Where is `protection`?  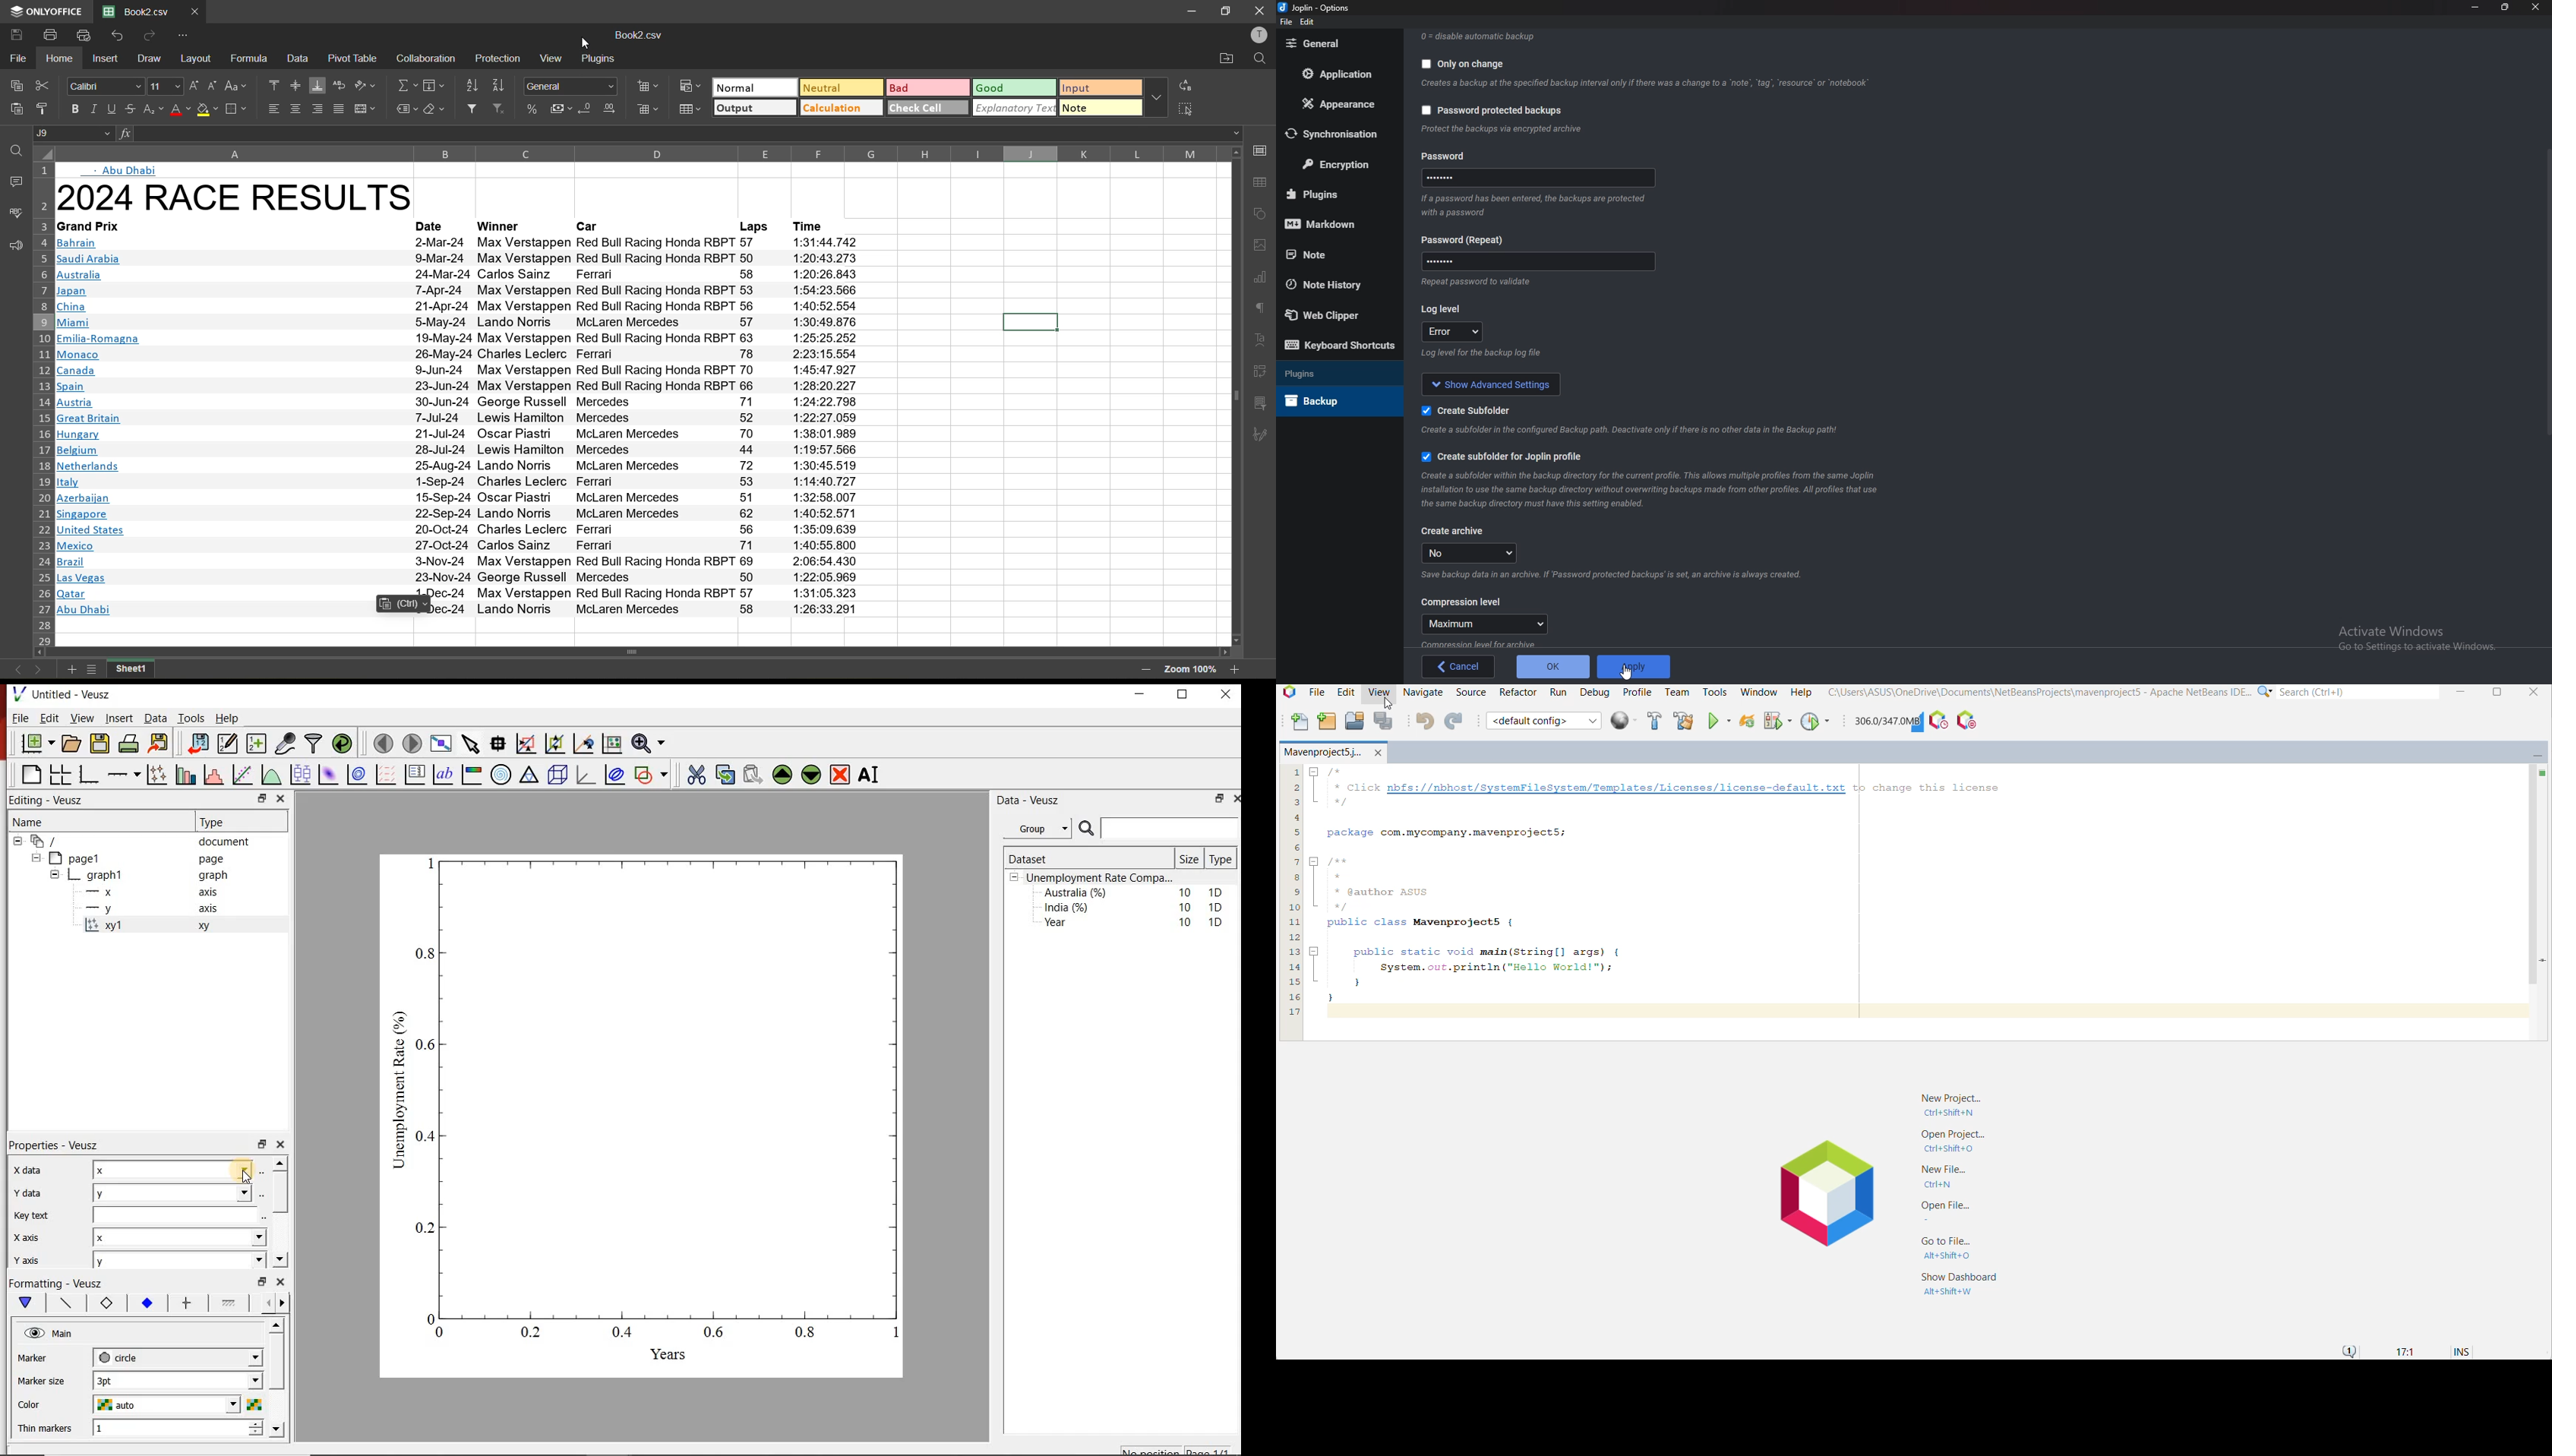 protection is located at coordinates (500, 59).